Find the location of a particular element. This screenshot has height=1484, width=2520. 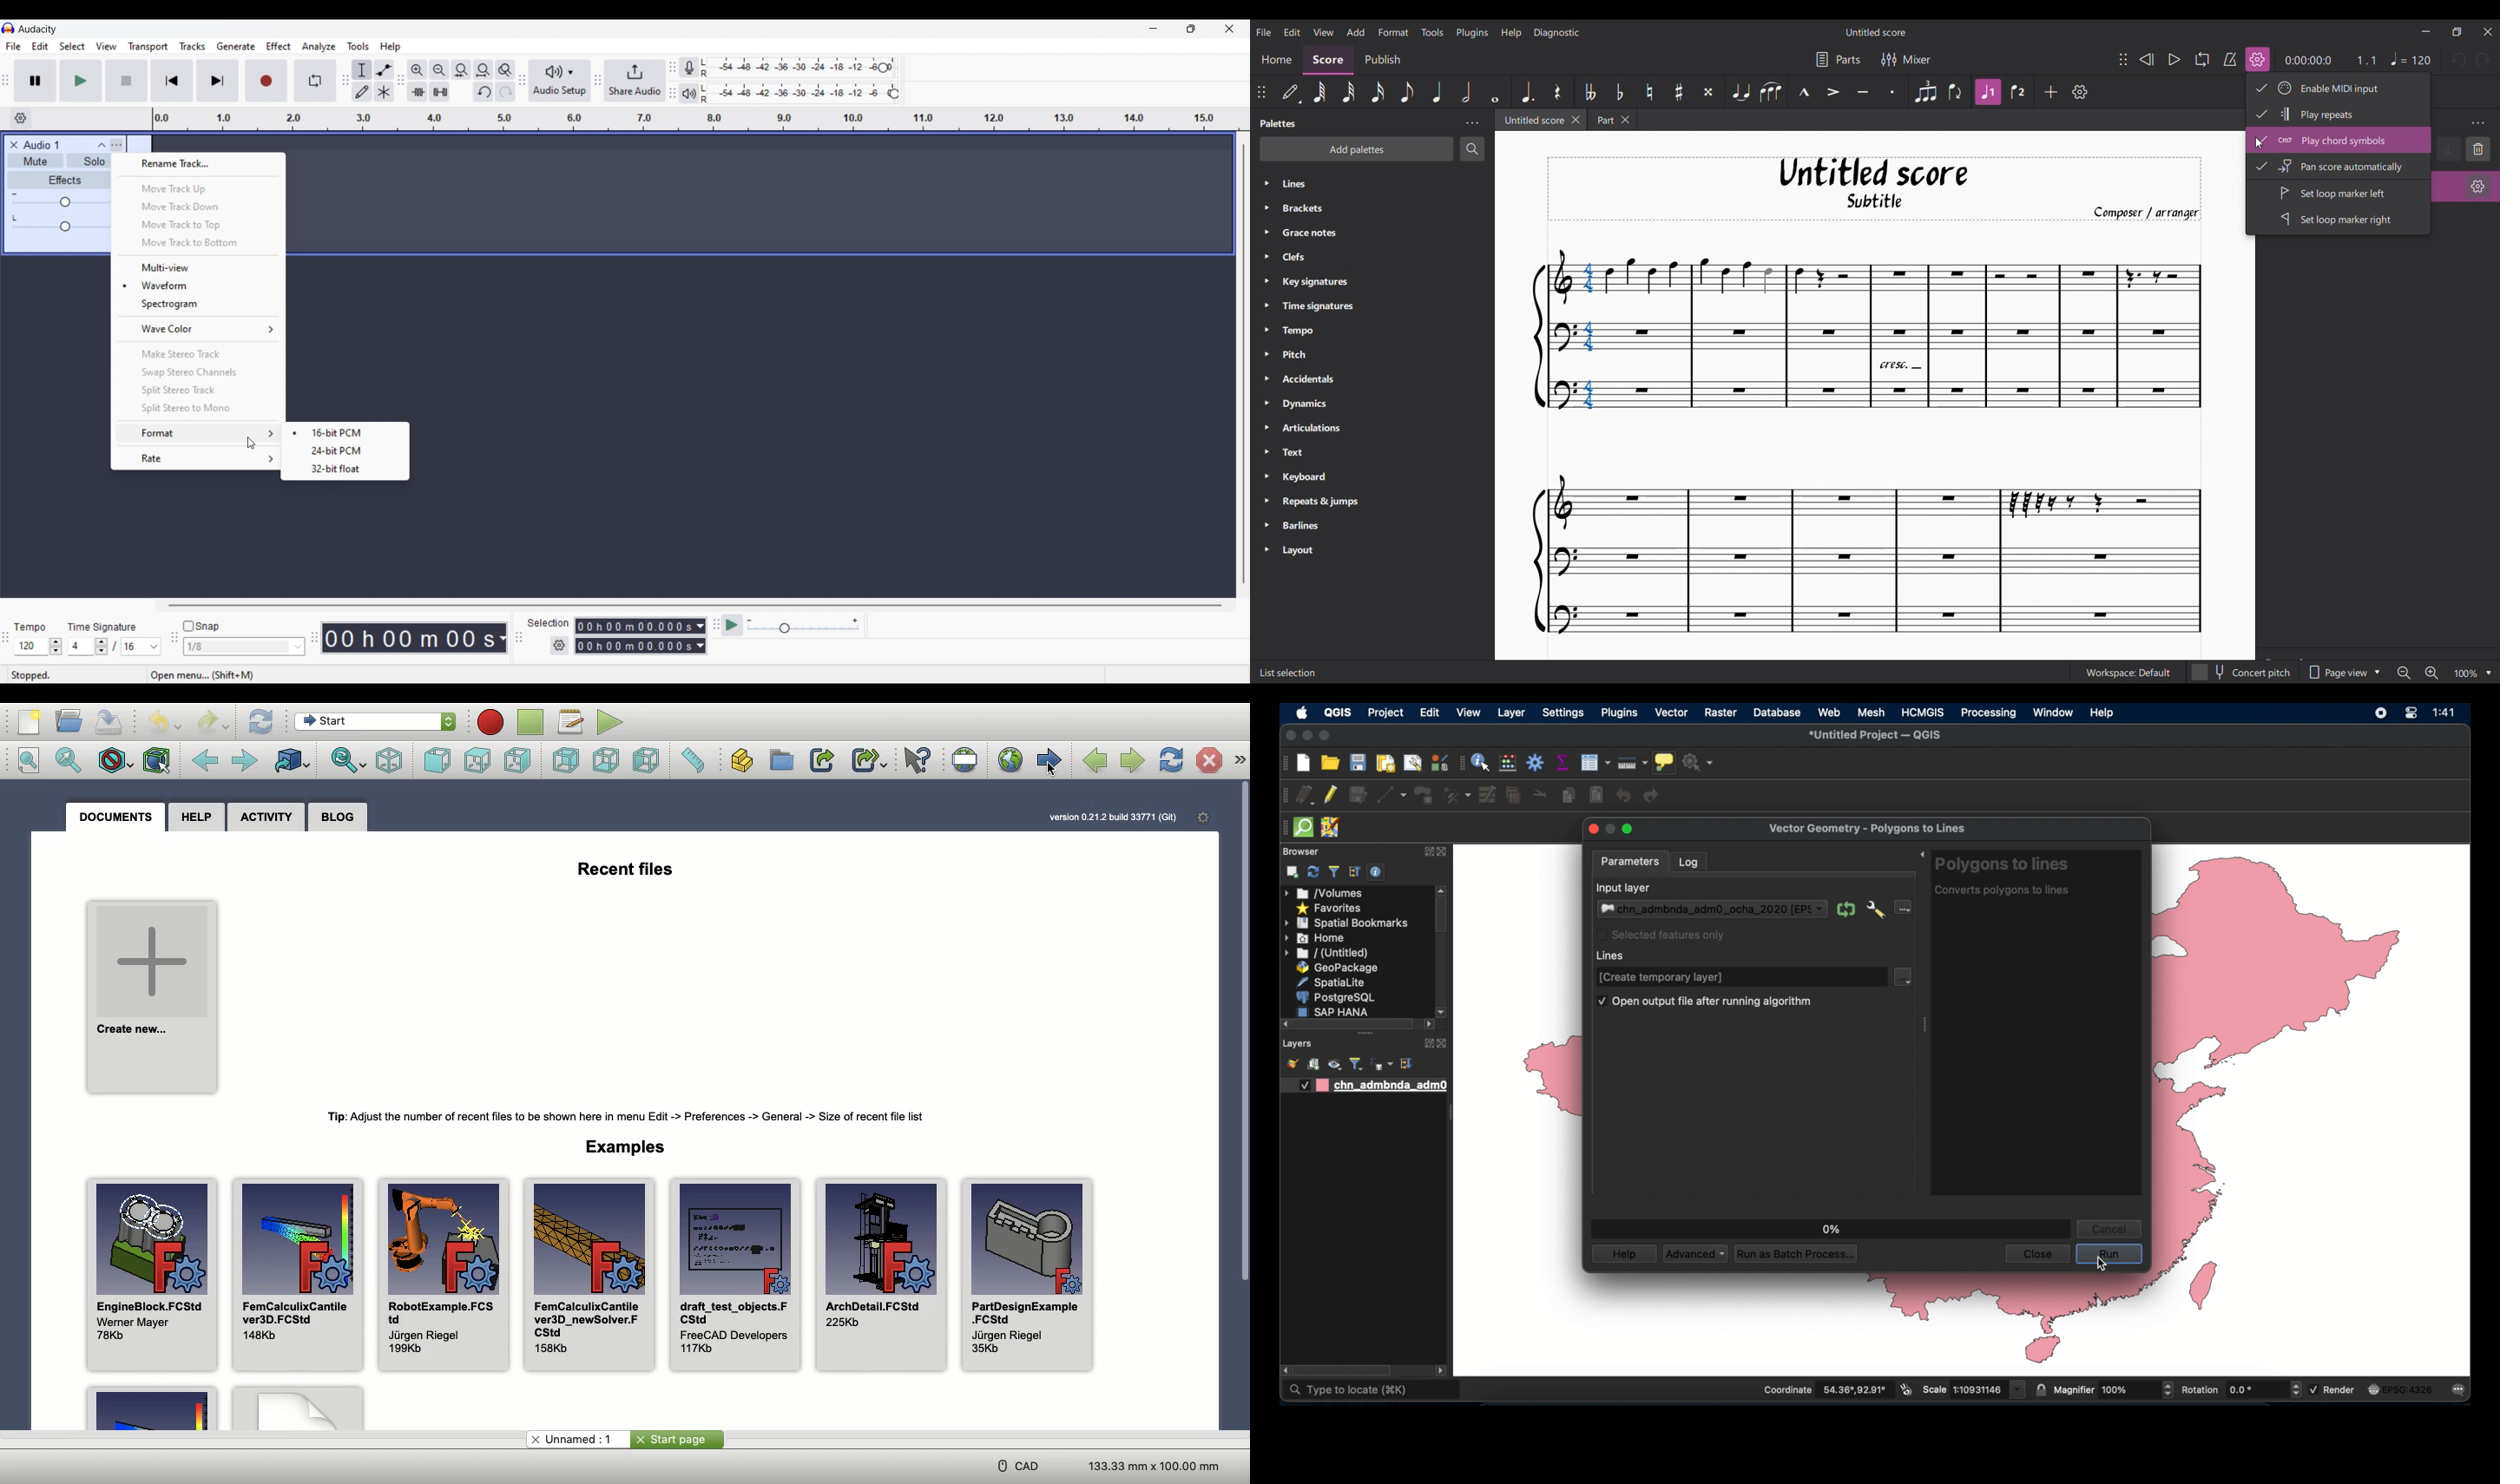

Measure distance is located at coordinates (691, 759).